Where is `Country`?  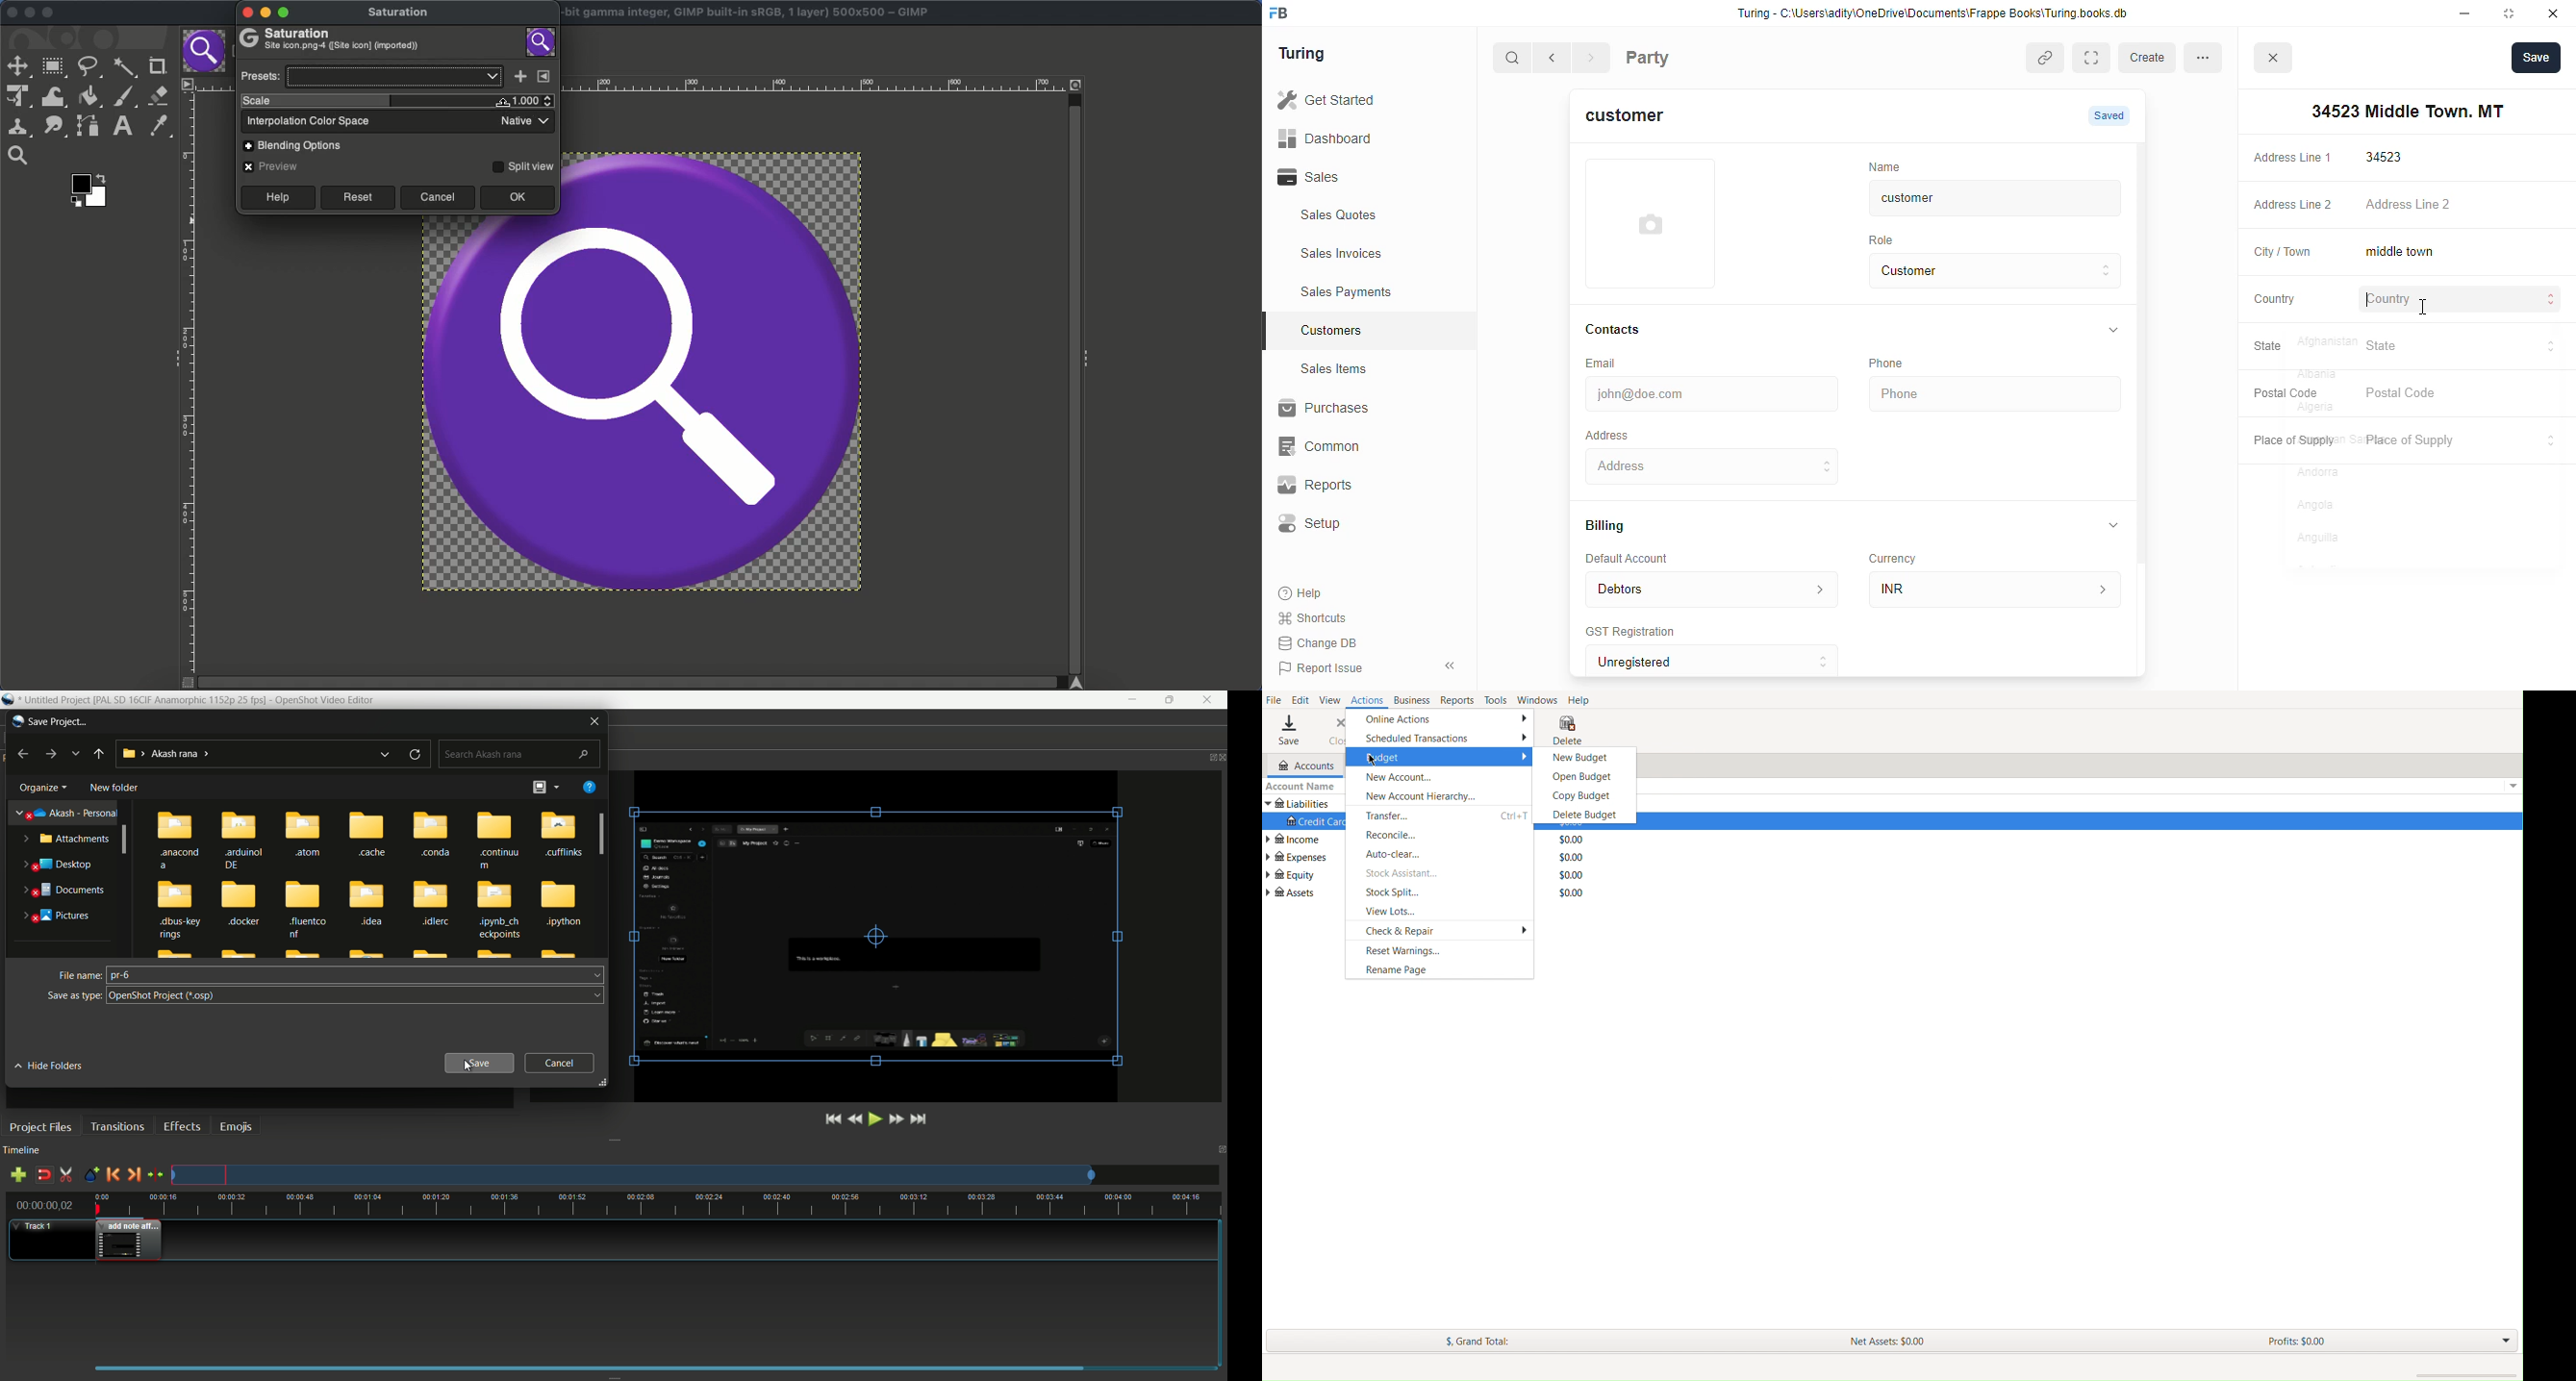
Country is located at coordinates (2273, 298).